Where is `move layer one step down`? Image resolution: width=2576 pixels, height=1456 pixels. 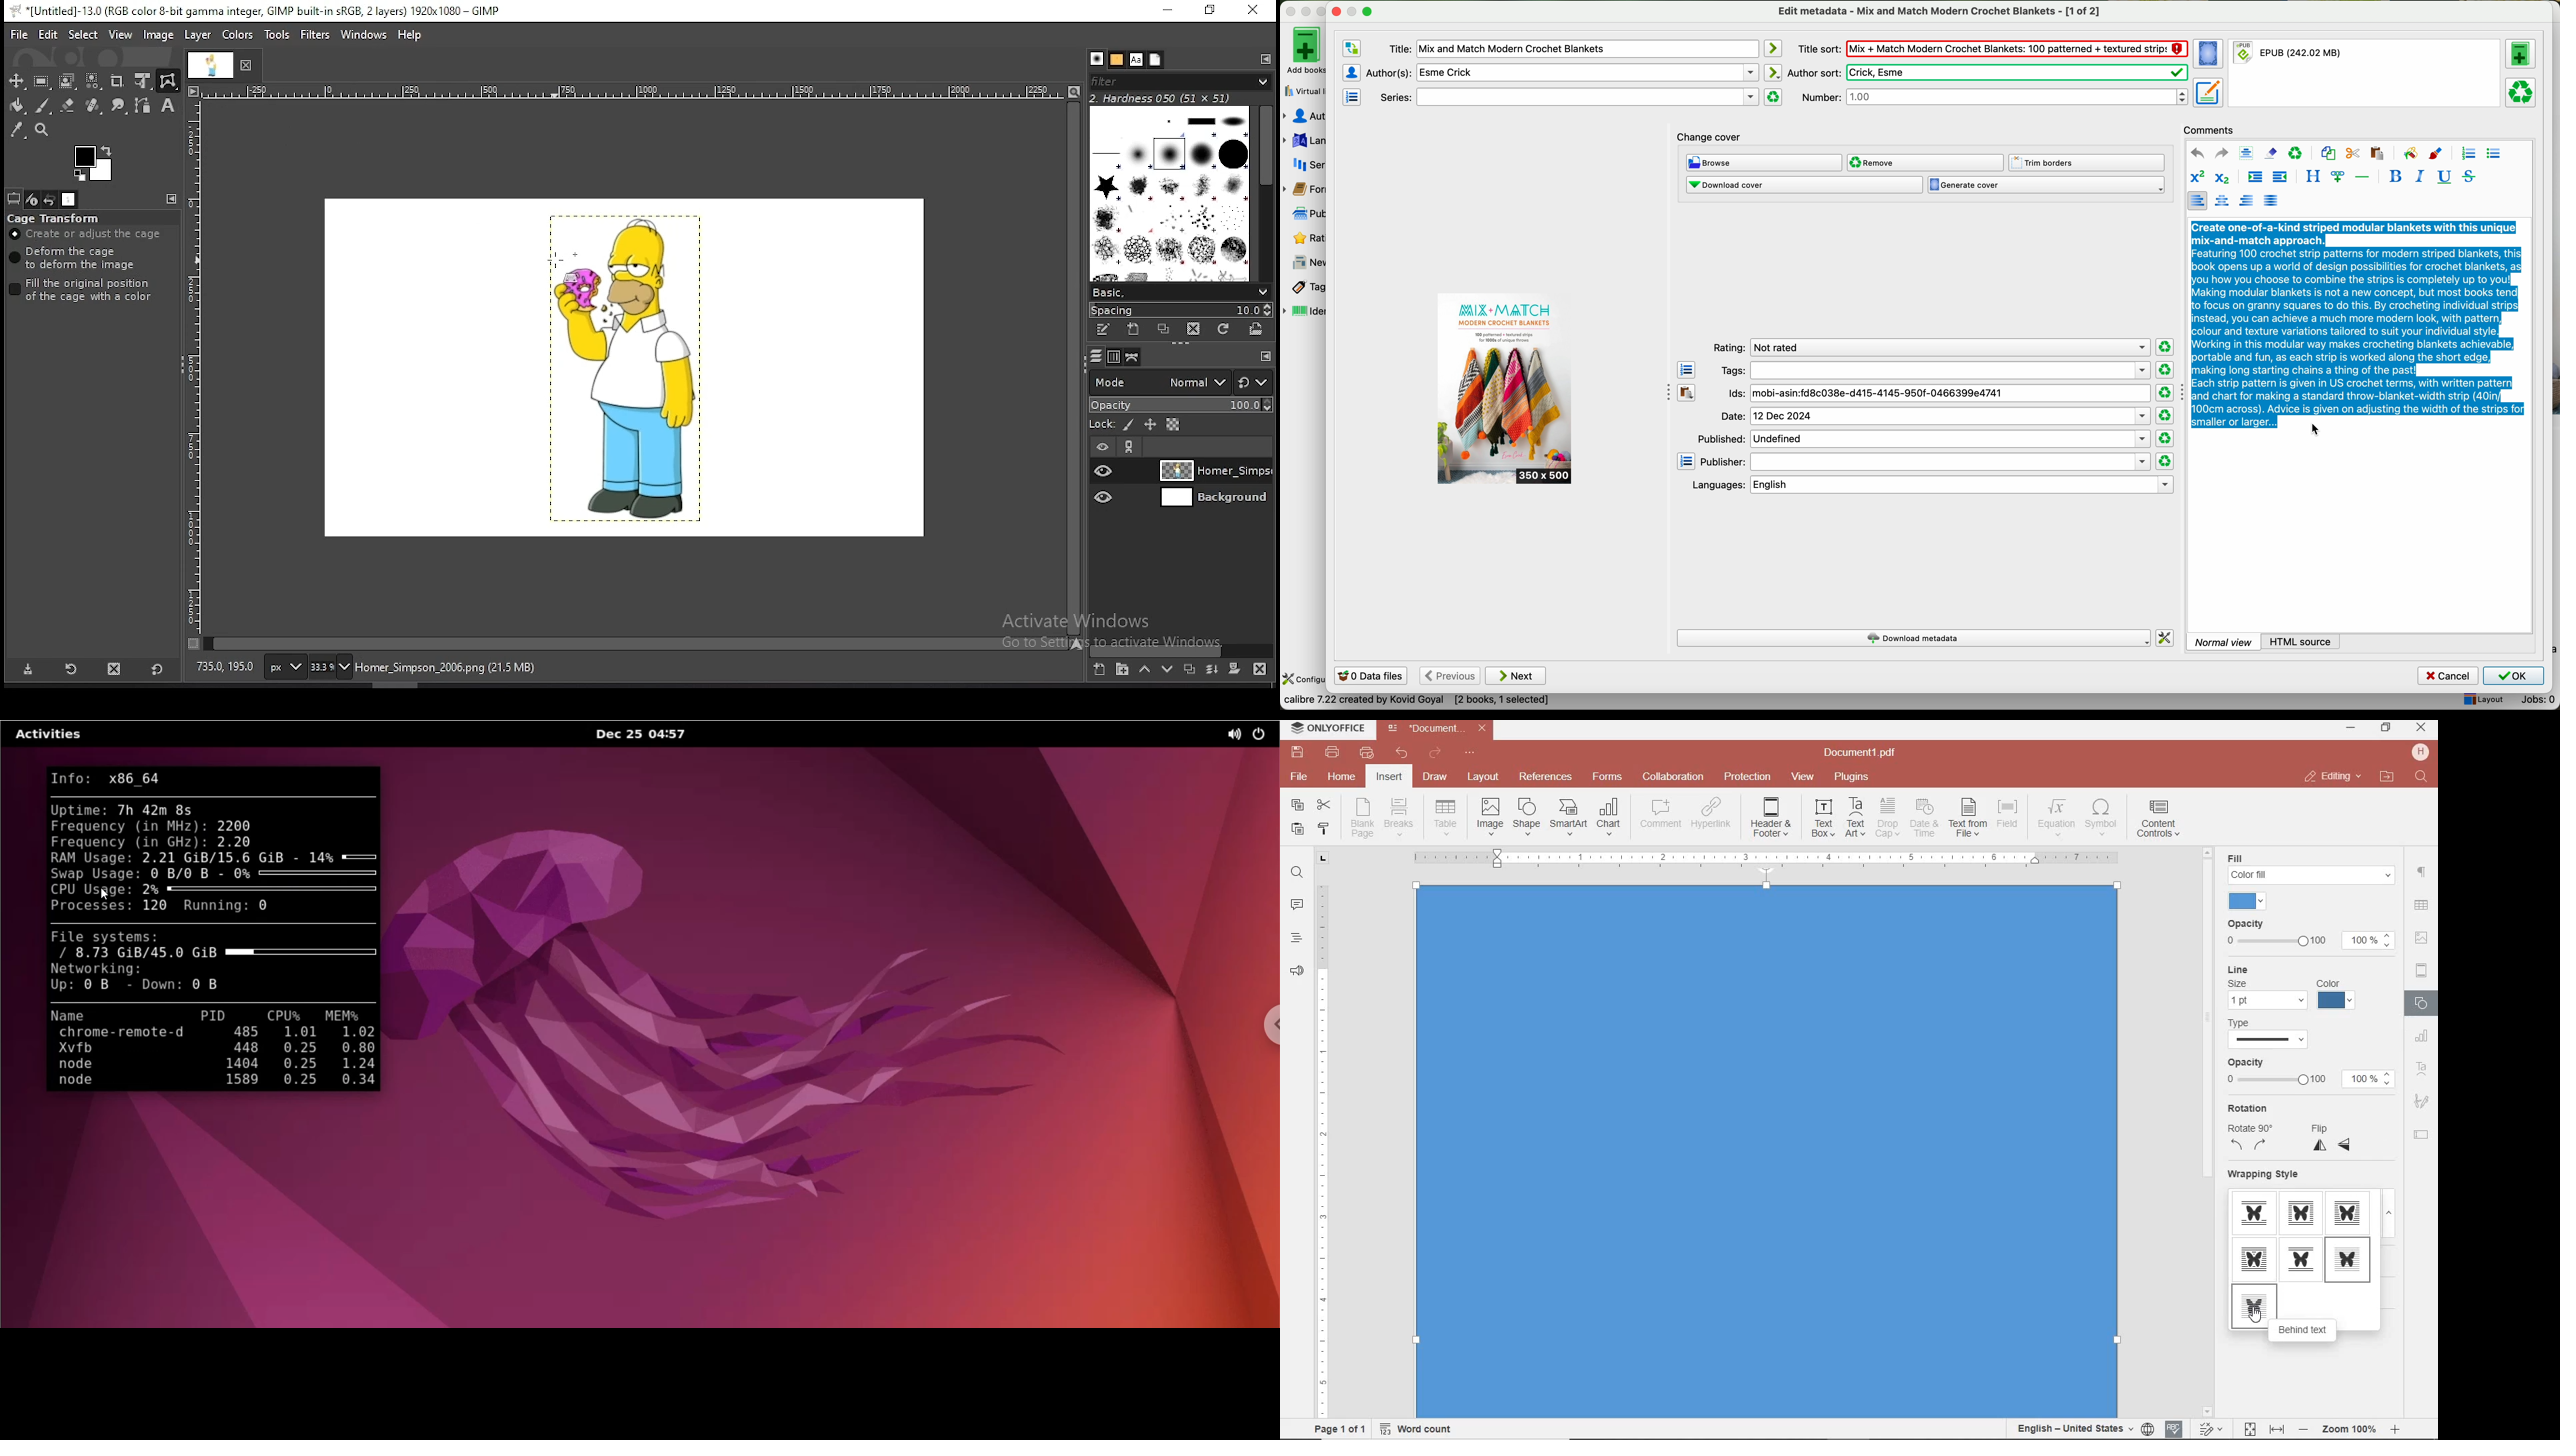
move layer one step down is located at coordinates (1168, 671).